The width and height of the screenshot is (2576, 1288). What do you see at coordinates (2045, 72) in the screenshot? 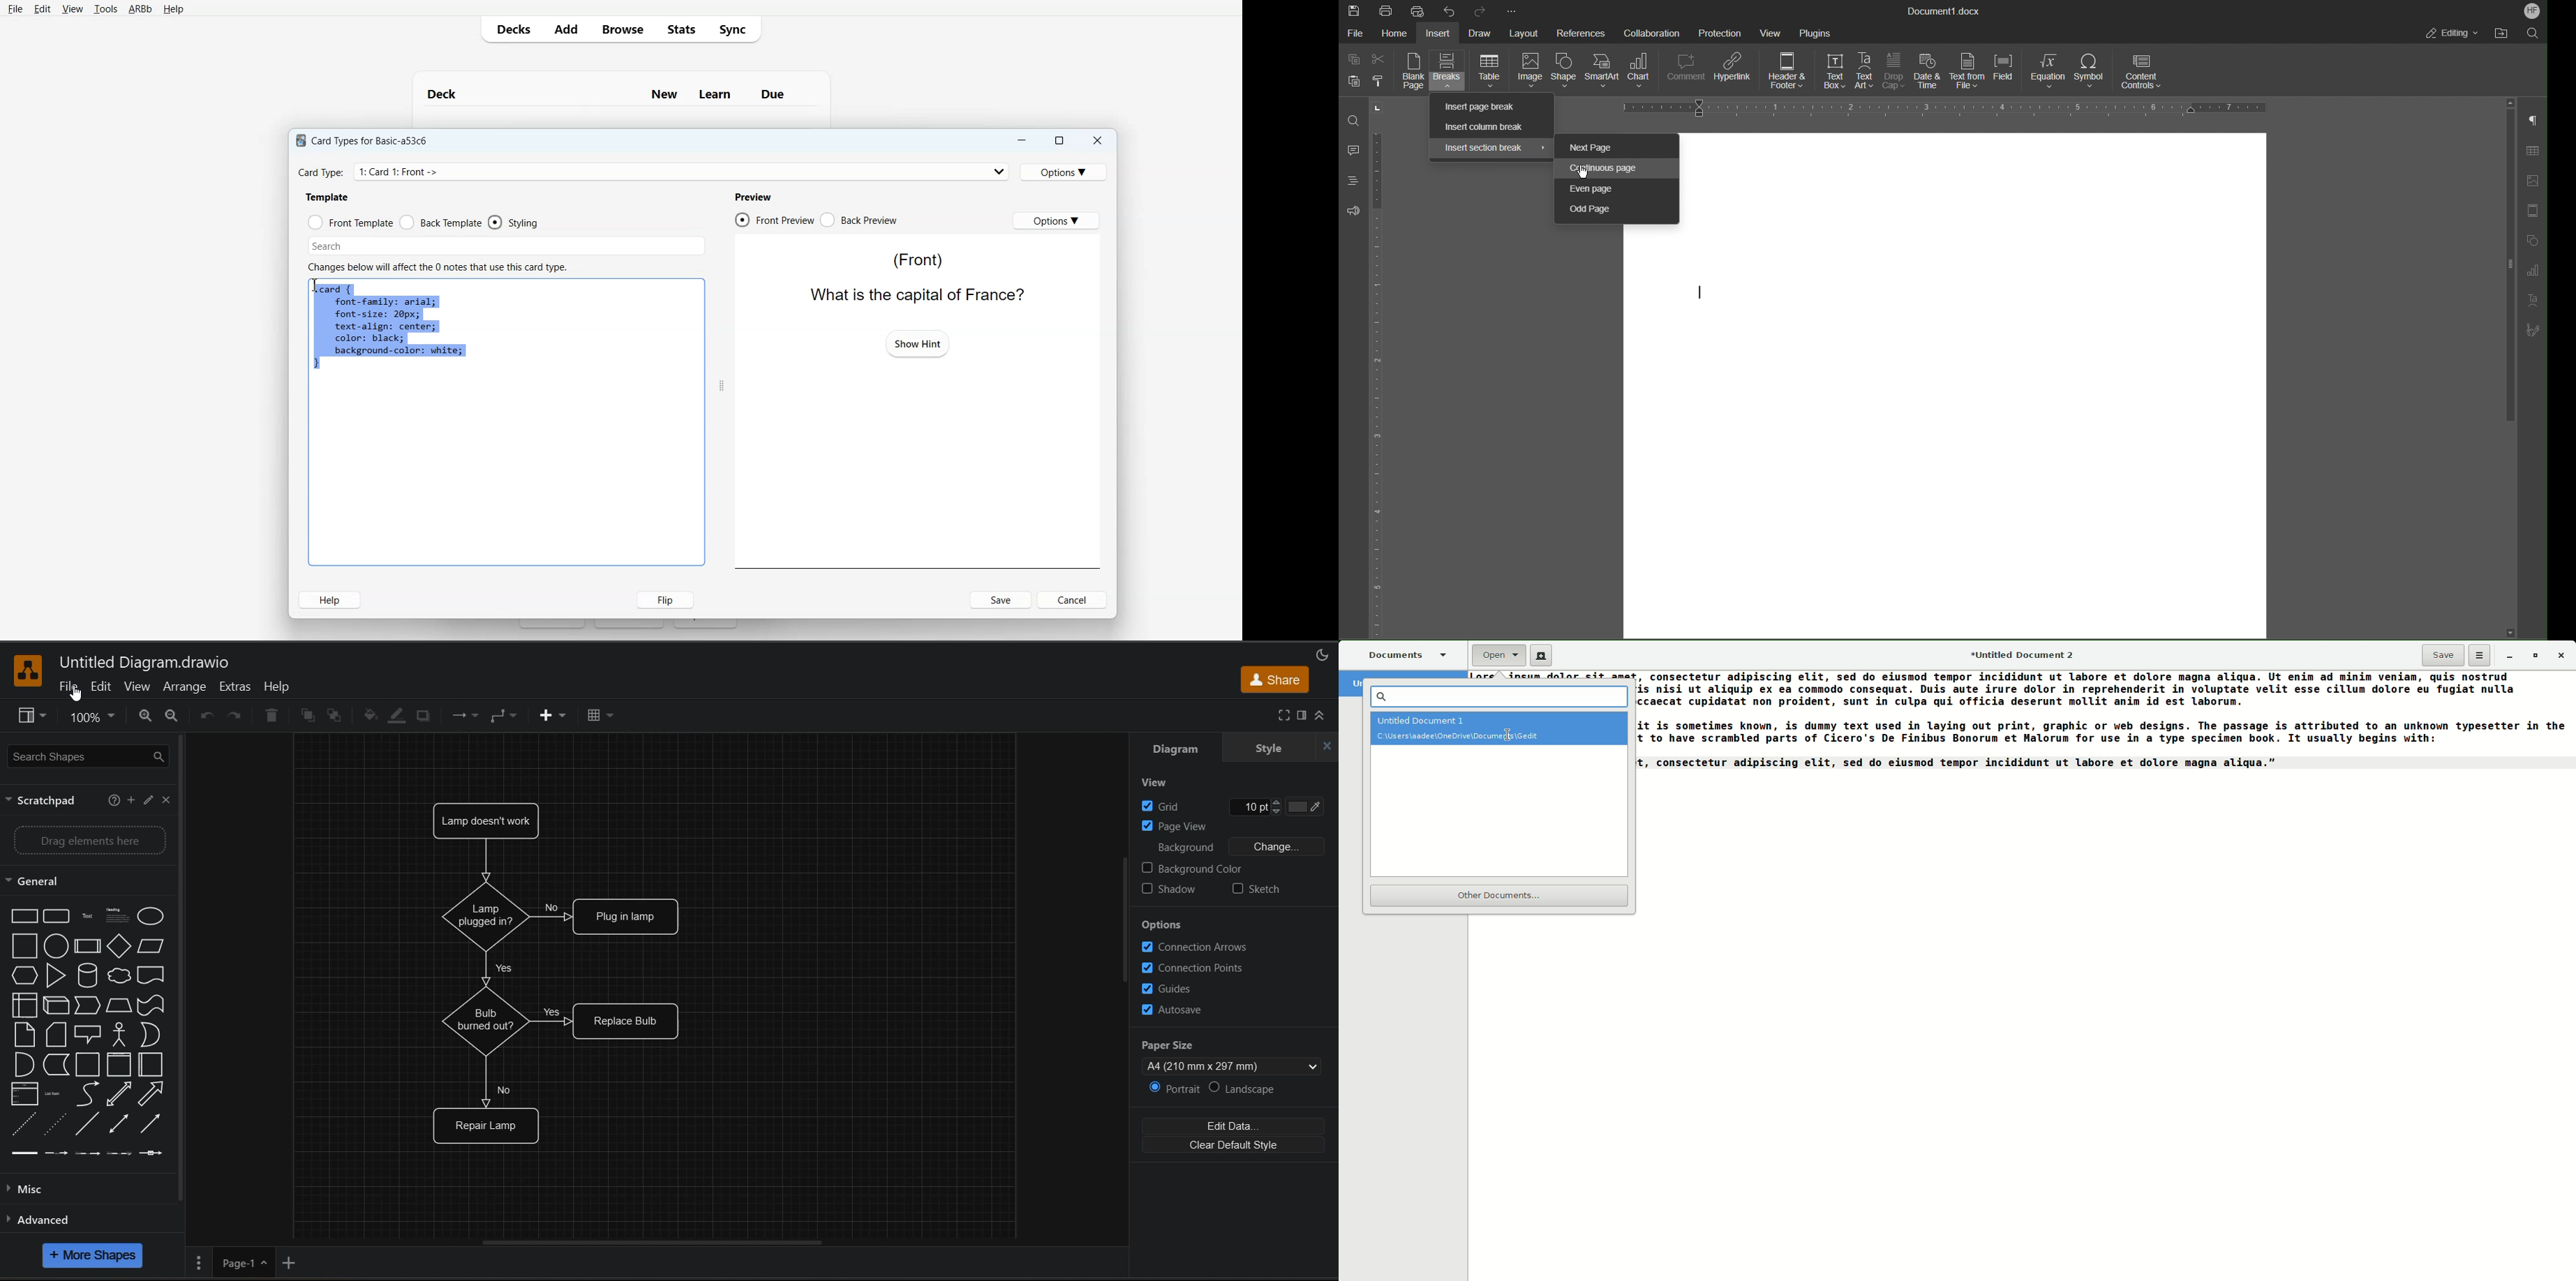
I see `Equation` at bounding box center [2045, 72].